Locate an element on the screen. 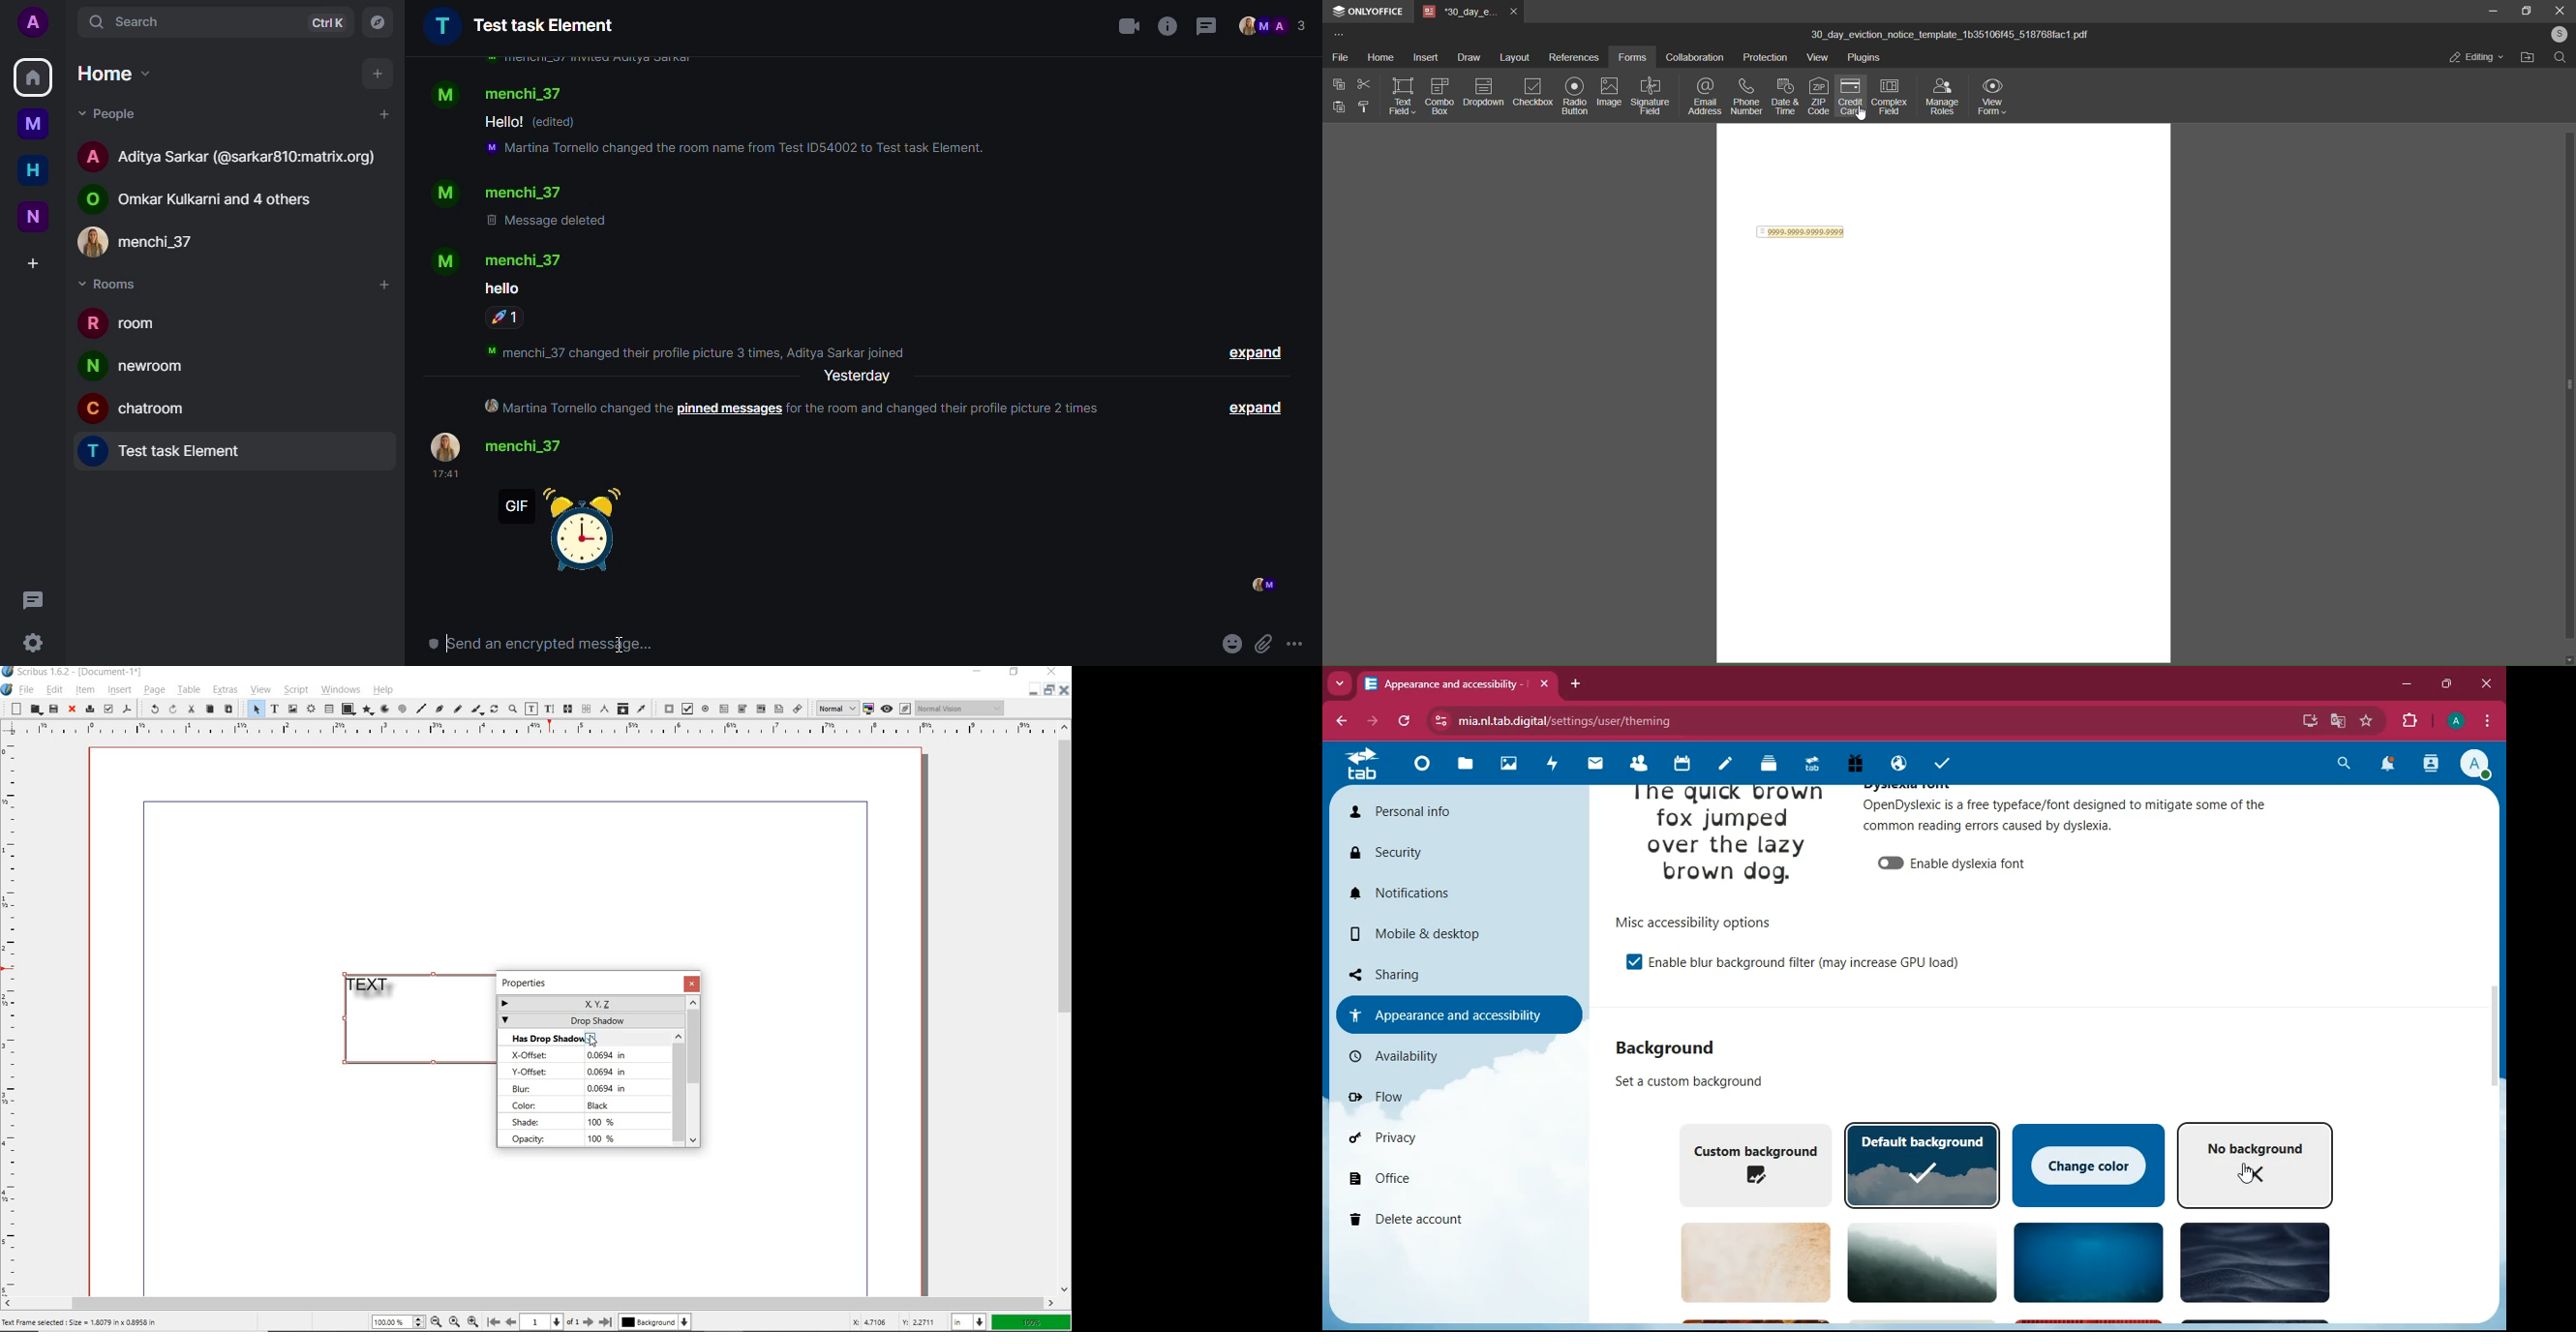  refresh is located at coordinates (1409, 722).